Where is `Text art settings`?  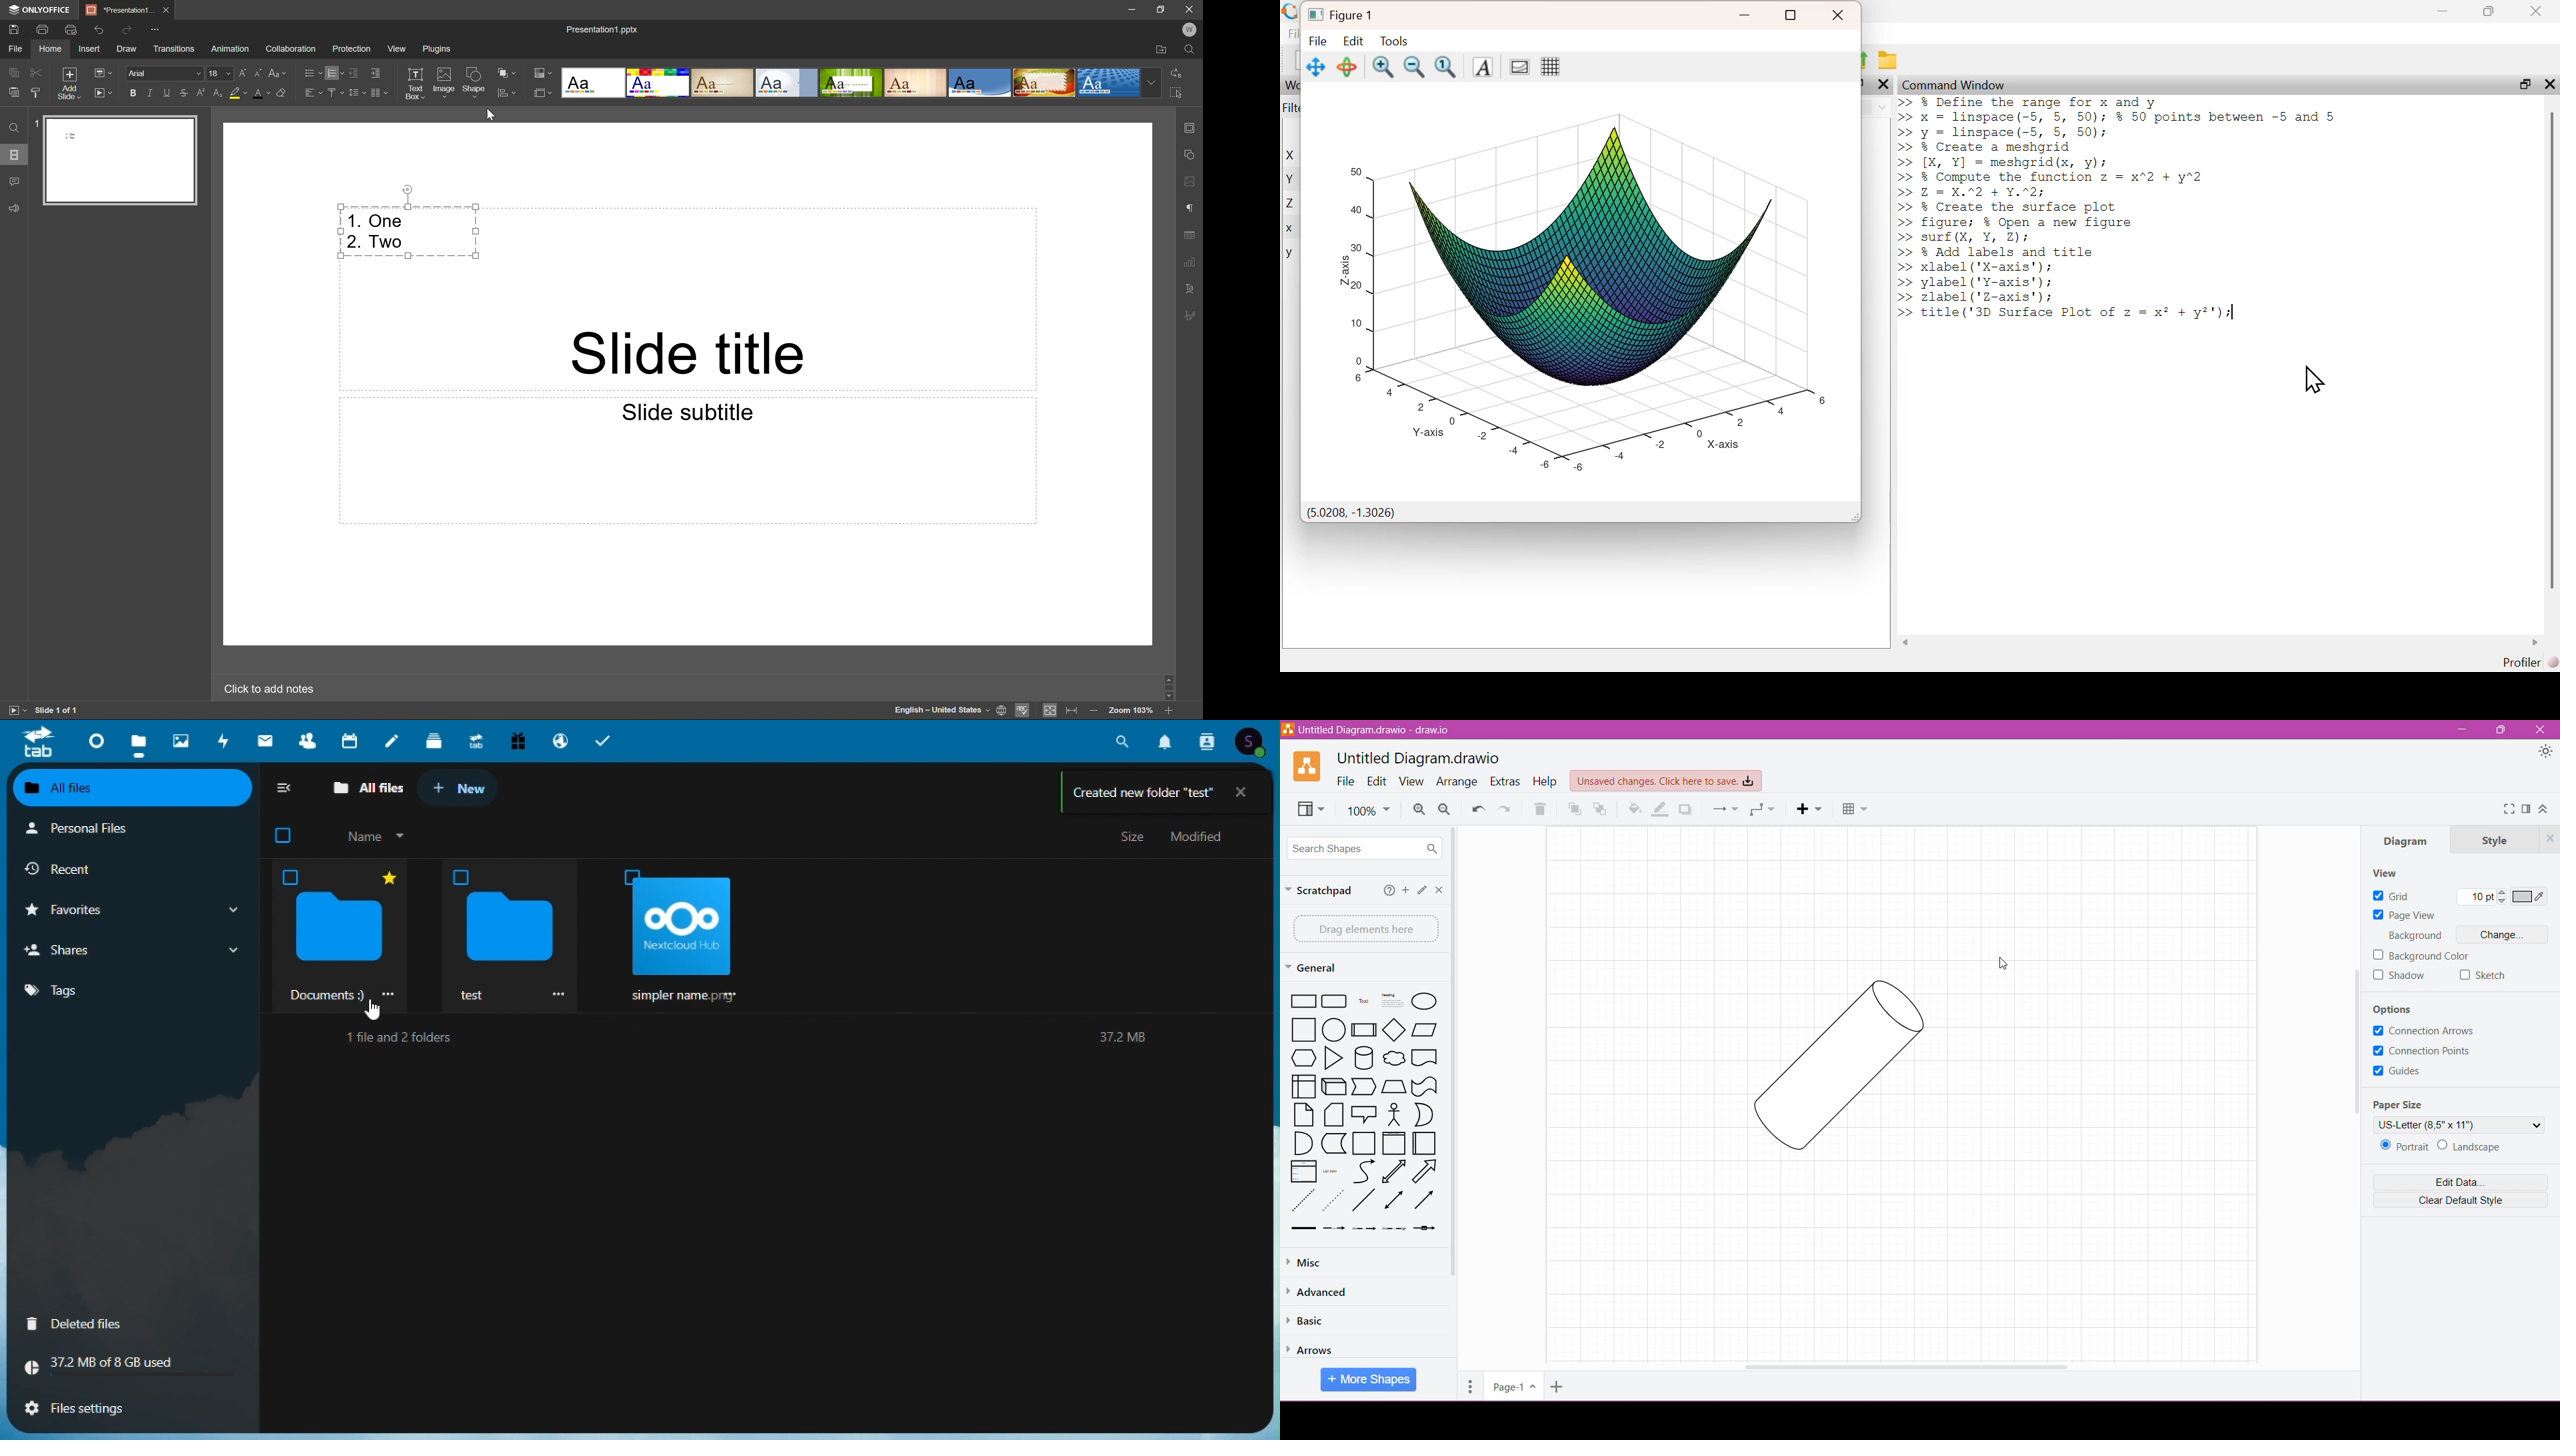
Text art settings is located at coordinates (1191, 288).